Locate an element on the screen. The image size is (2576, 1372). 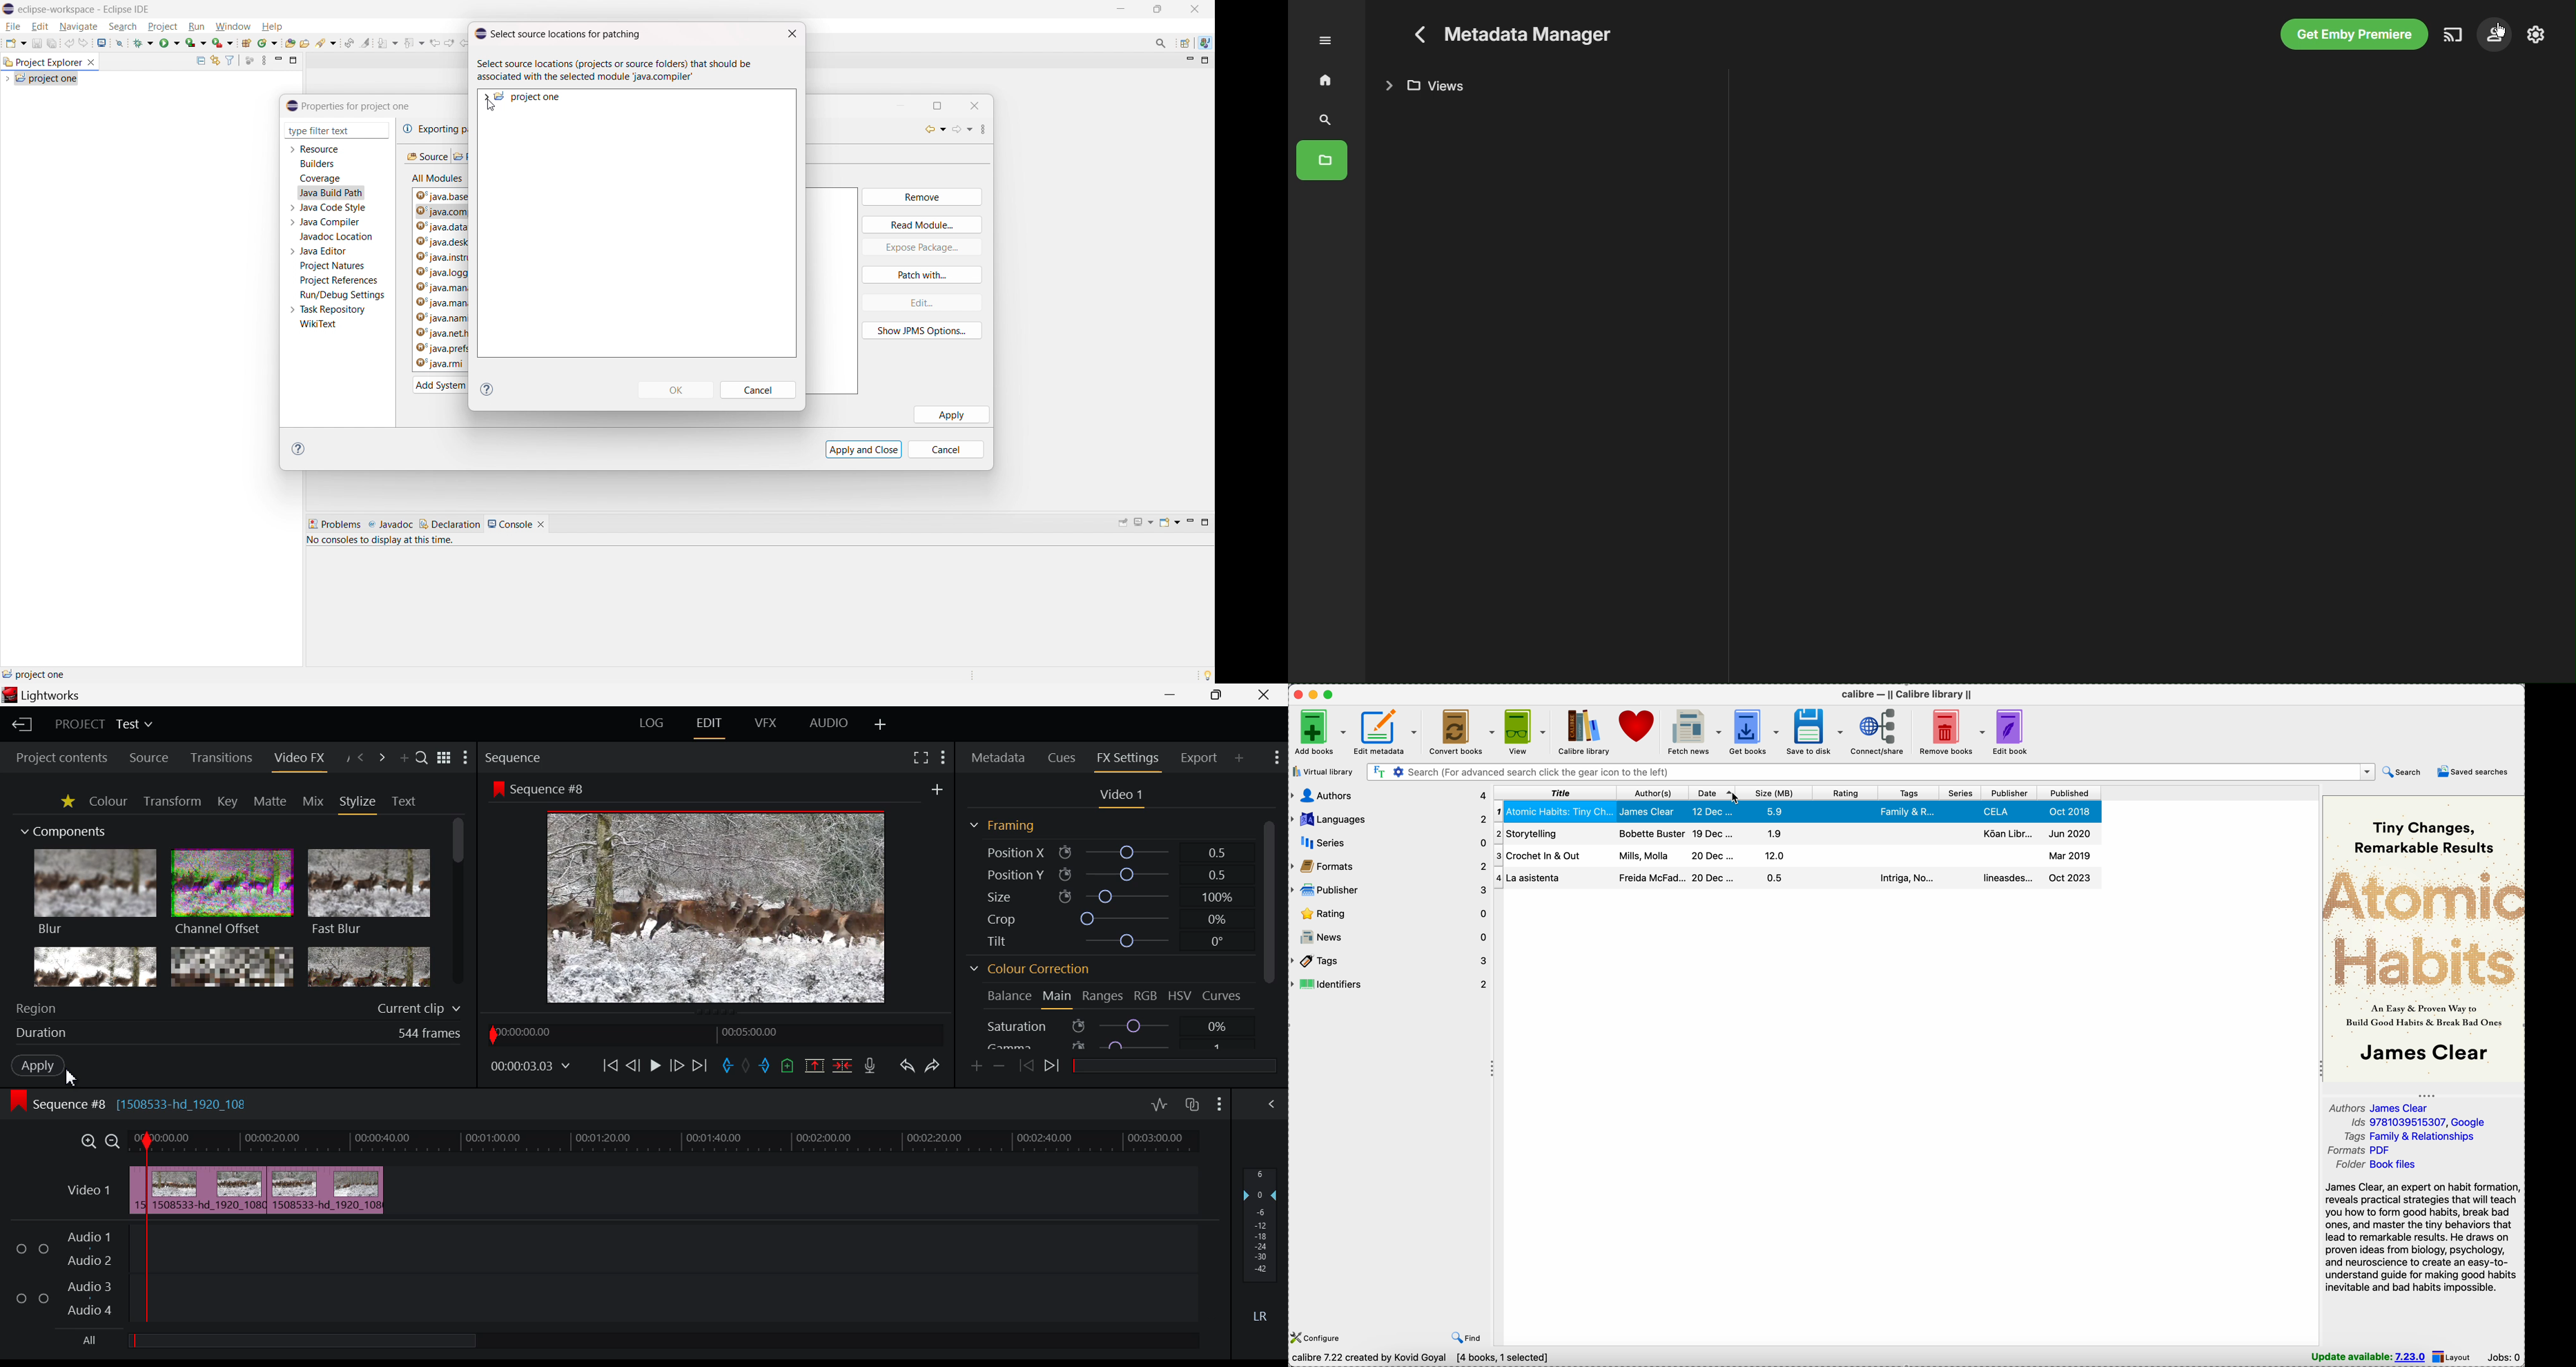
expose package is located at coordinates (922, 247).